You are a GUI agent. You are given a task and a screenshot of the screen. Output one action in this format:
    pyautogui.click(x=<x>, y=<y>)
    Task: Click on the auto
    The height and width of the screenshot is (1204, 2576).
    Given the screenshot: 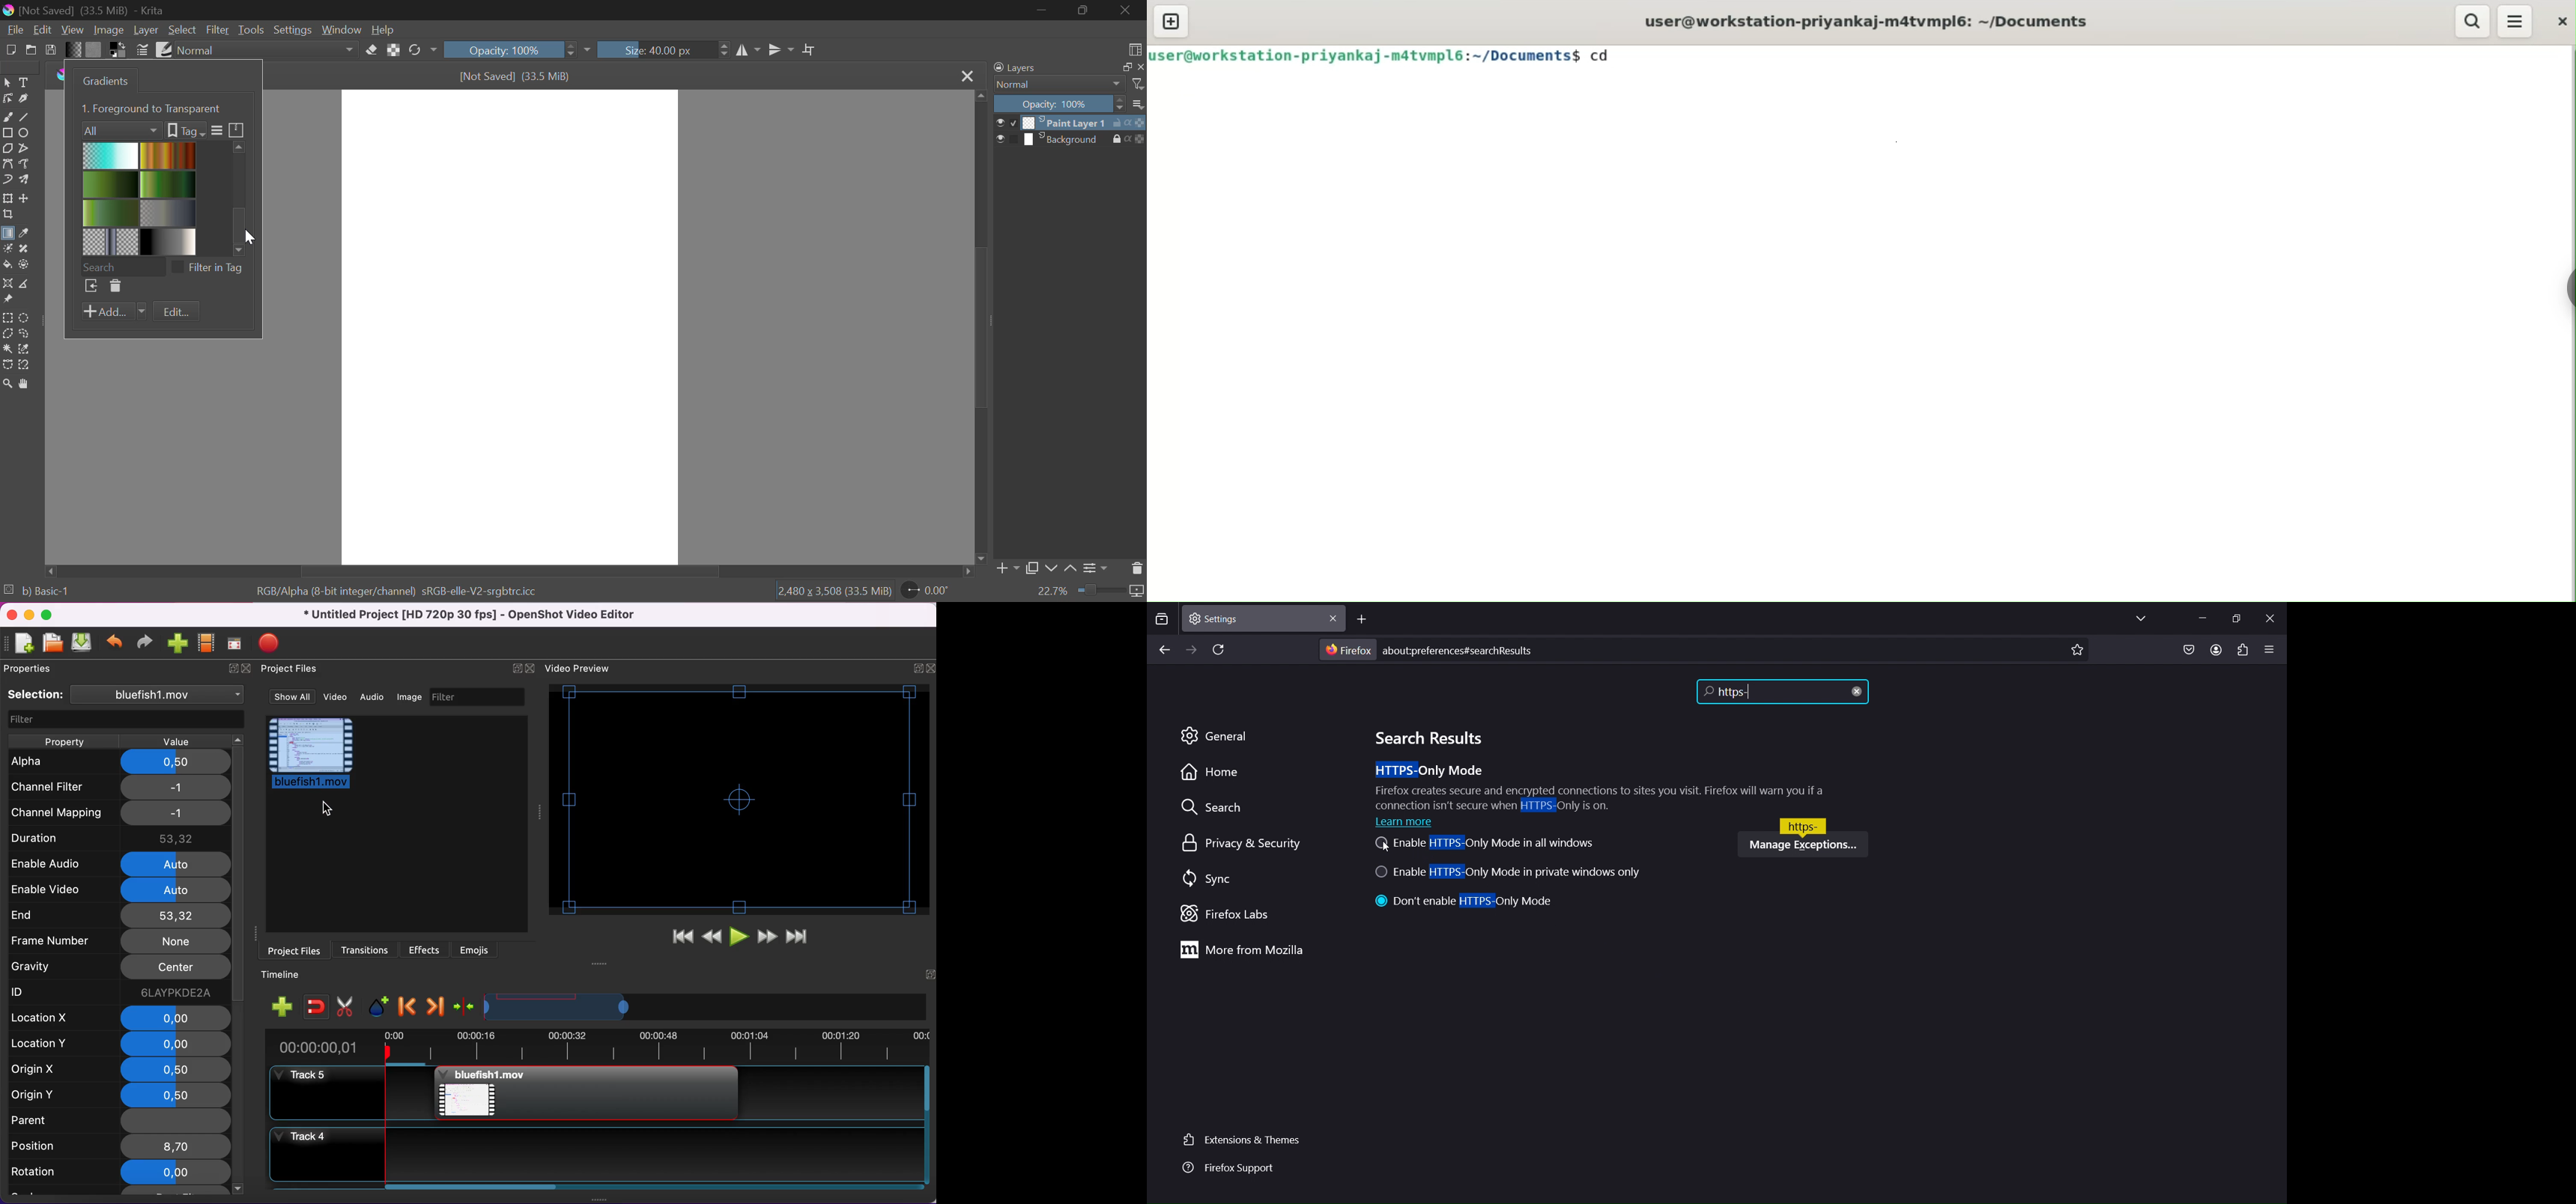 What is the action you would take?
    pyautogui.click(x=176, y=890)
    